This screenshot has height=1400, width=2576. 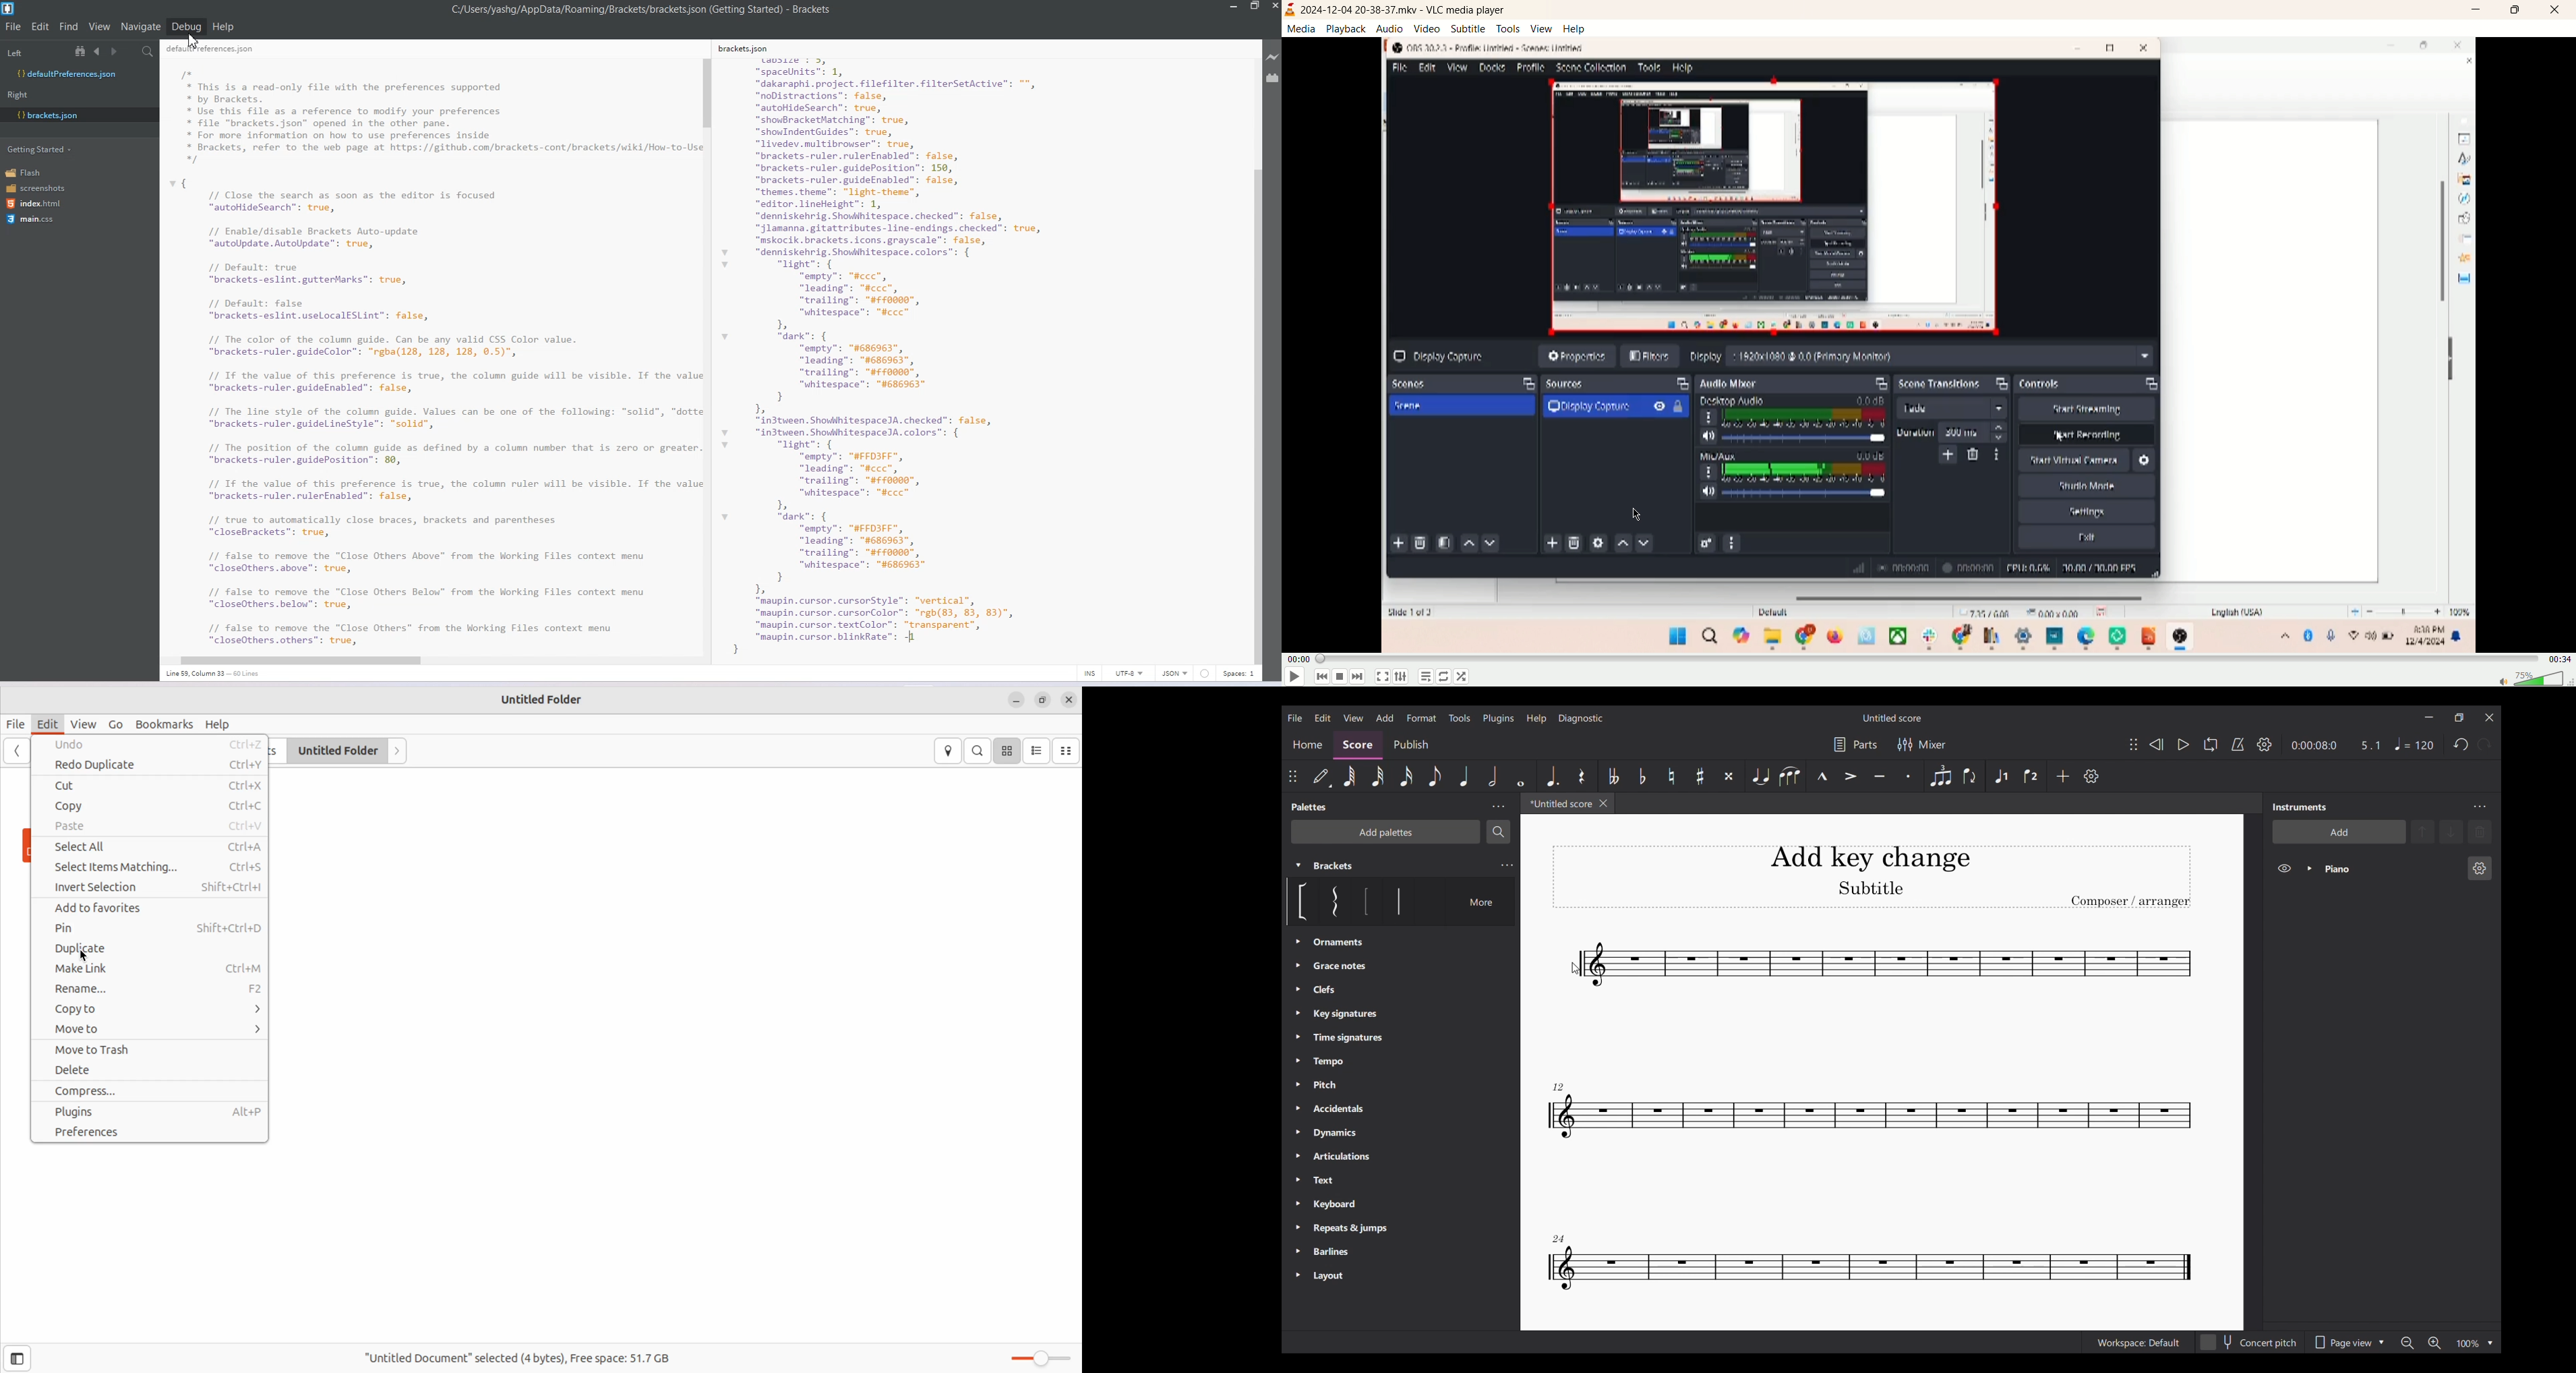 I want to click on Find, so click(x=69, y=26).